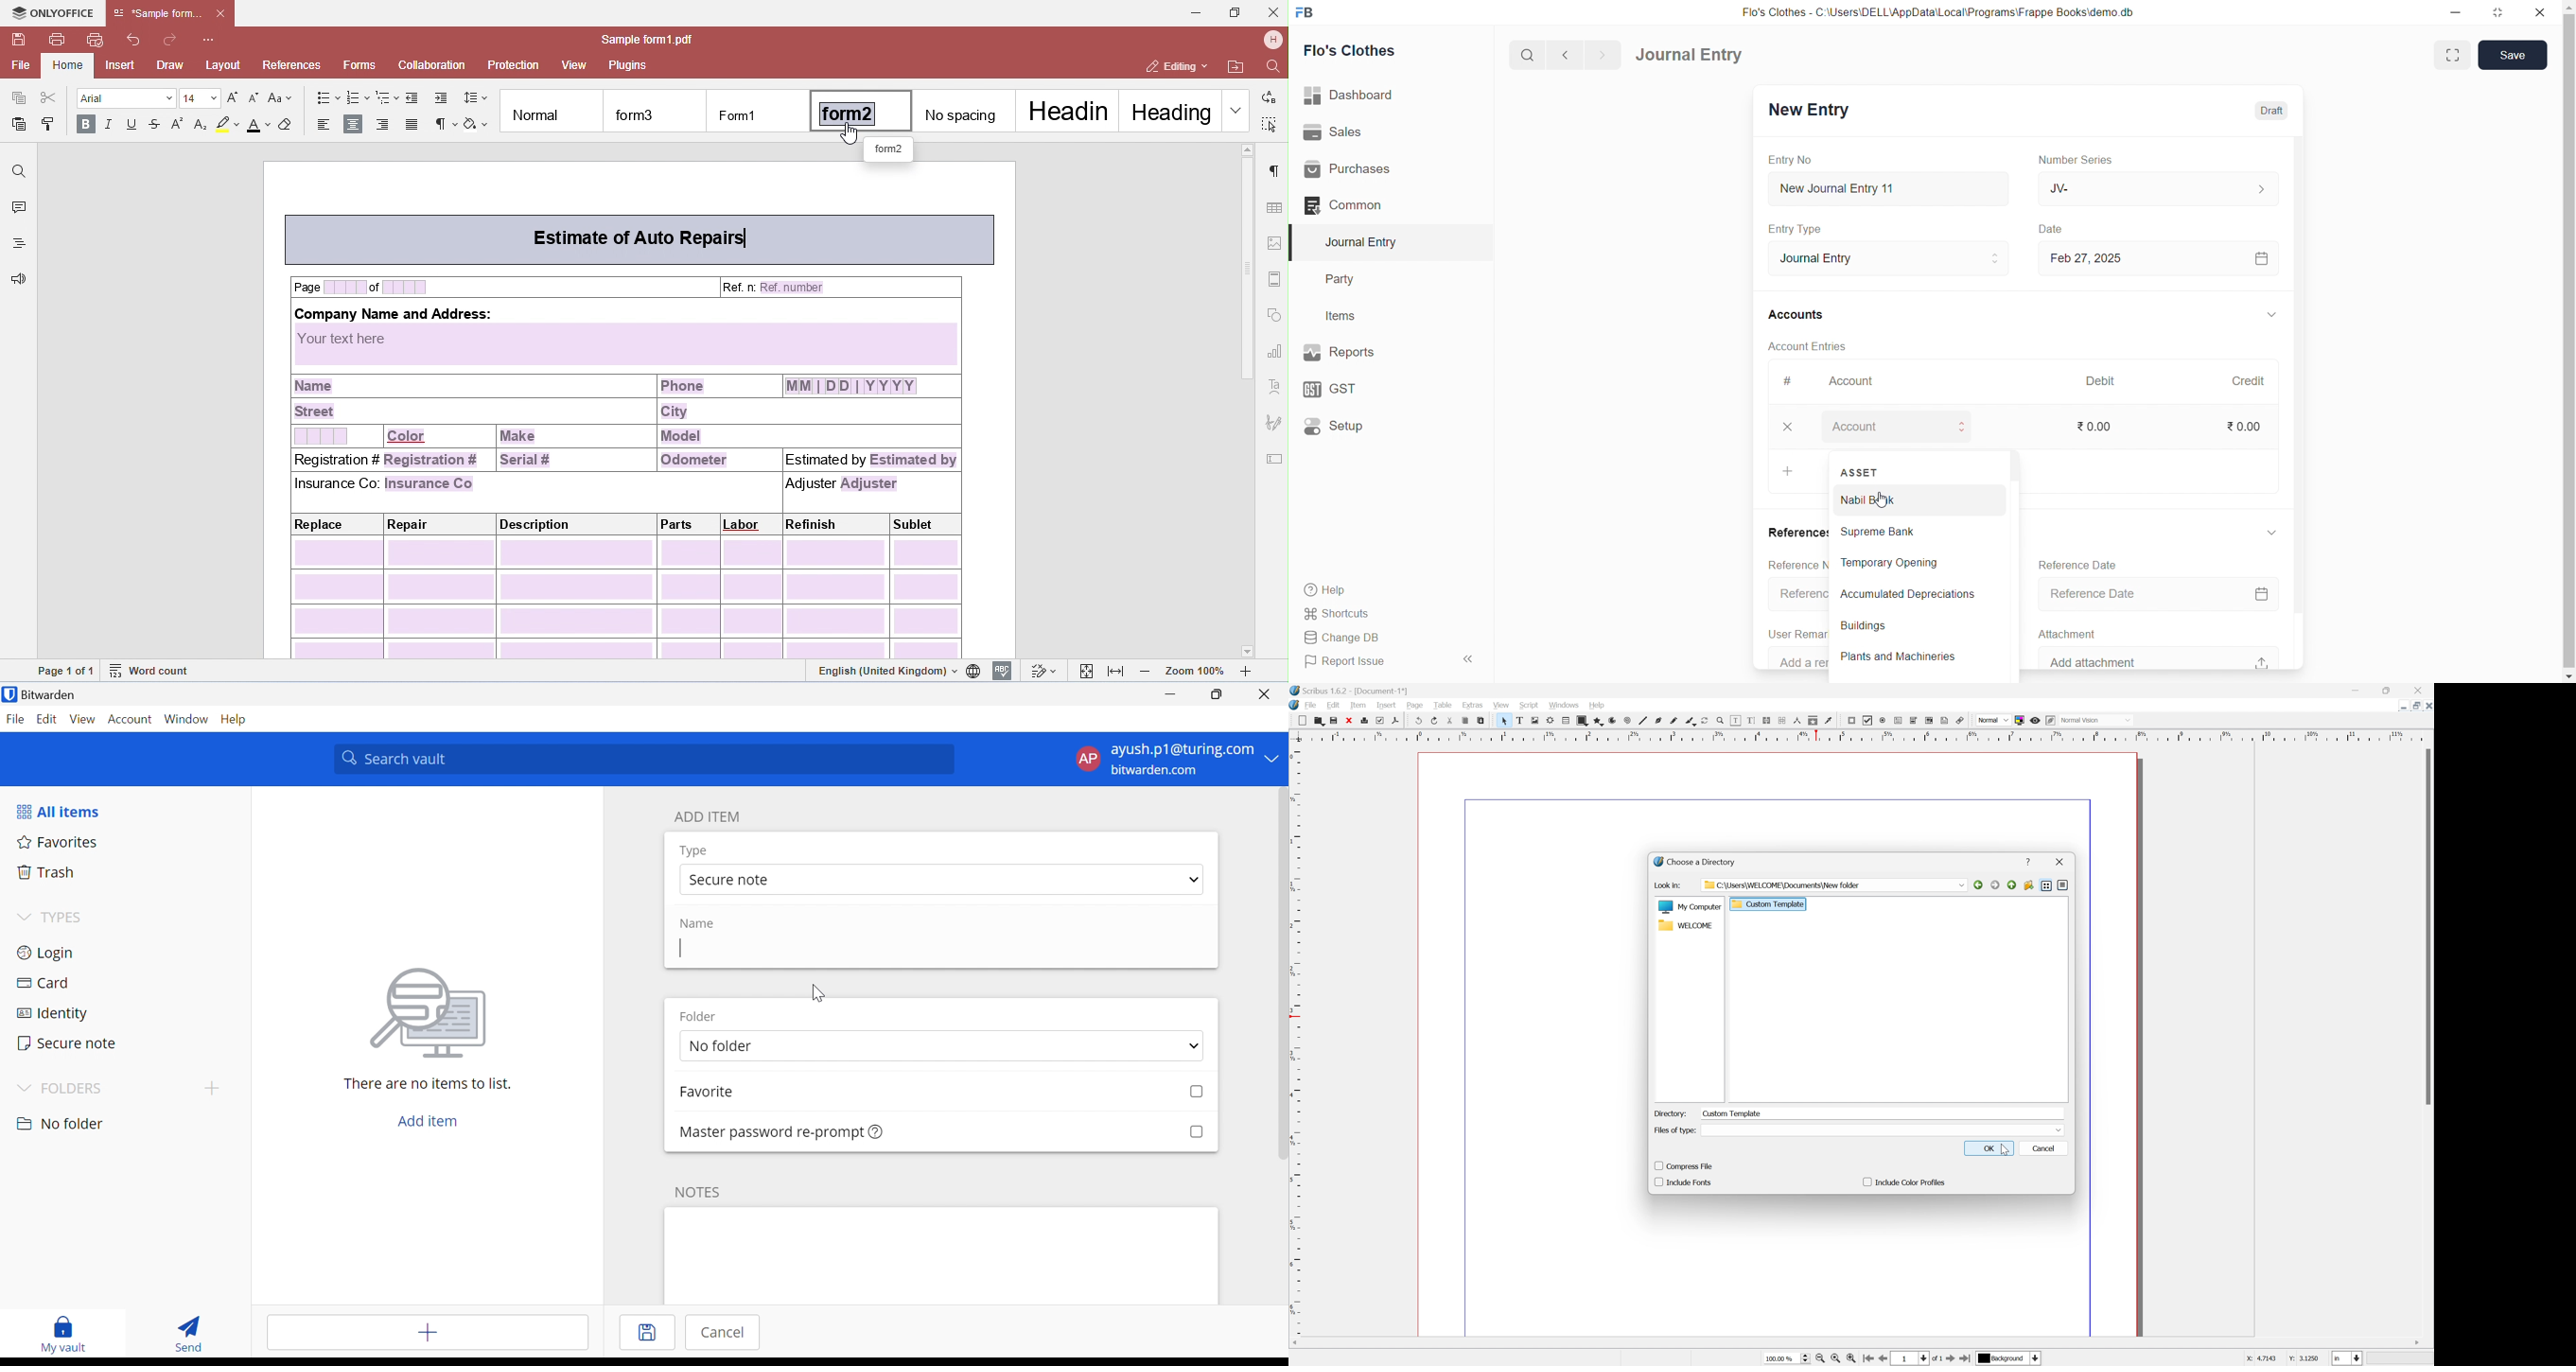 This screenshot has width=2576, height=1372. What do you see at coordinates (1297, 1040) in the screenshot?
I see `Scale` at bounding box center [1297, 1040].